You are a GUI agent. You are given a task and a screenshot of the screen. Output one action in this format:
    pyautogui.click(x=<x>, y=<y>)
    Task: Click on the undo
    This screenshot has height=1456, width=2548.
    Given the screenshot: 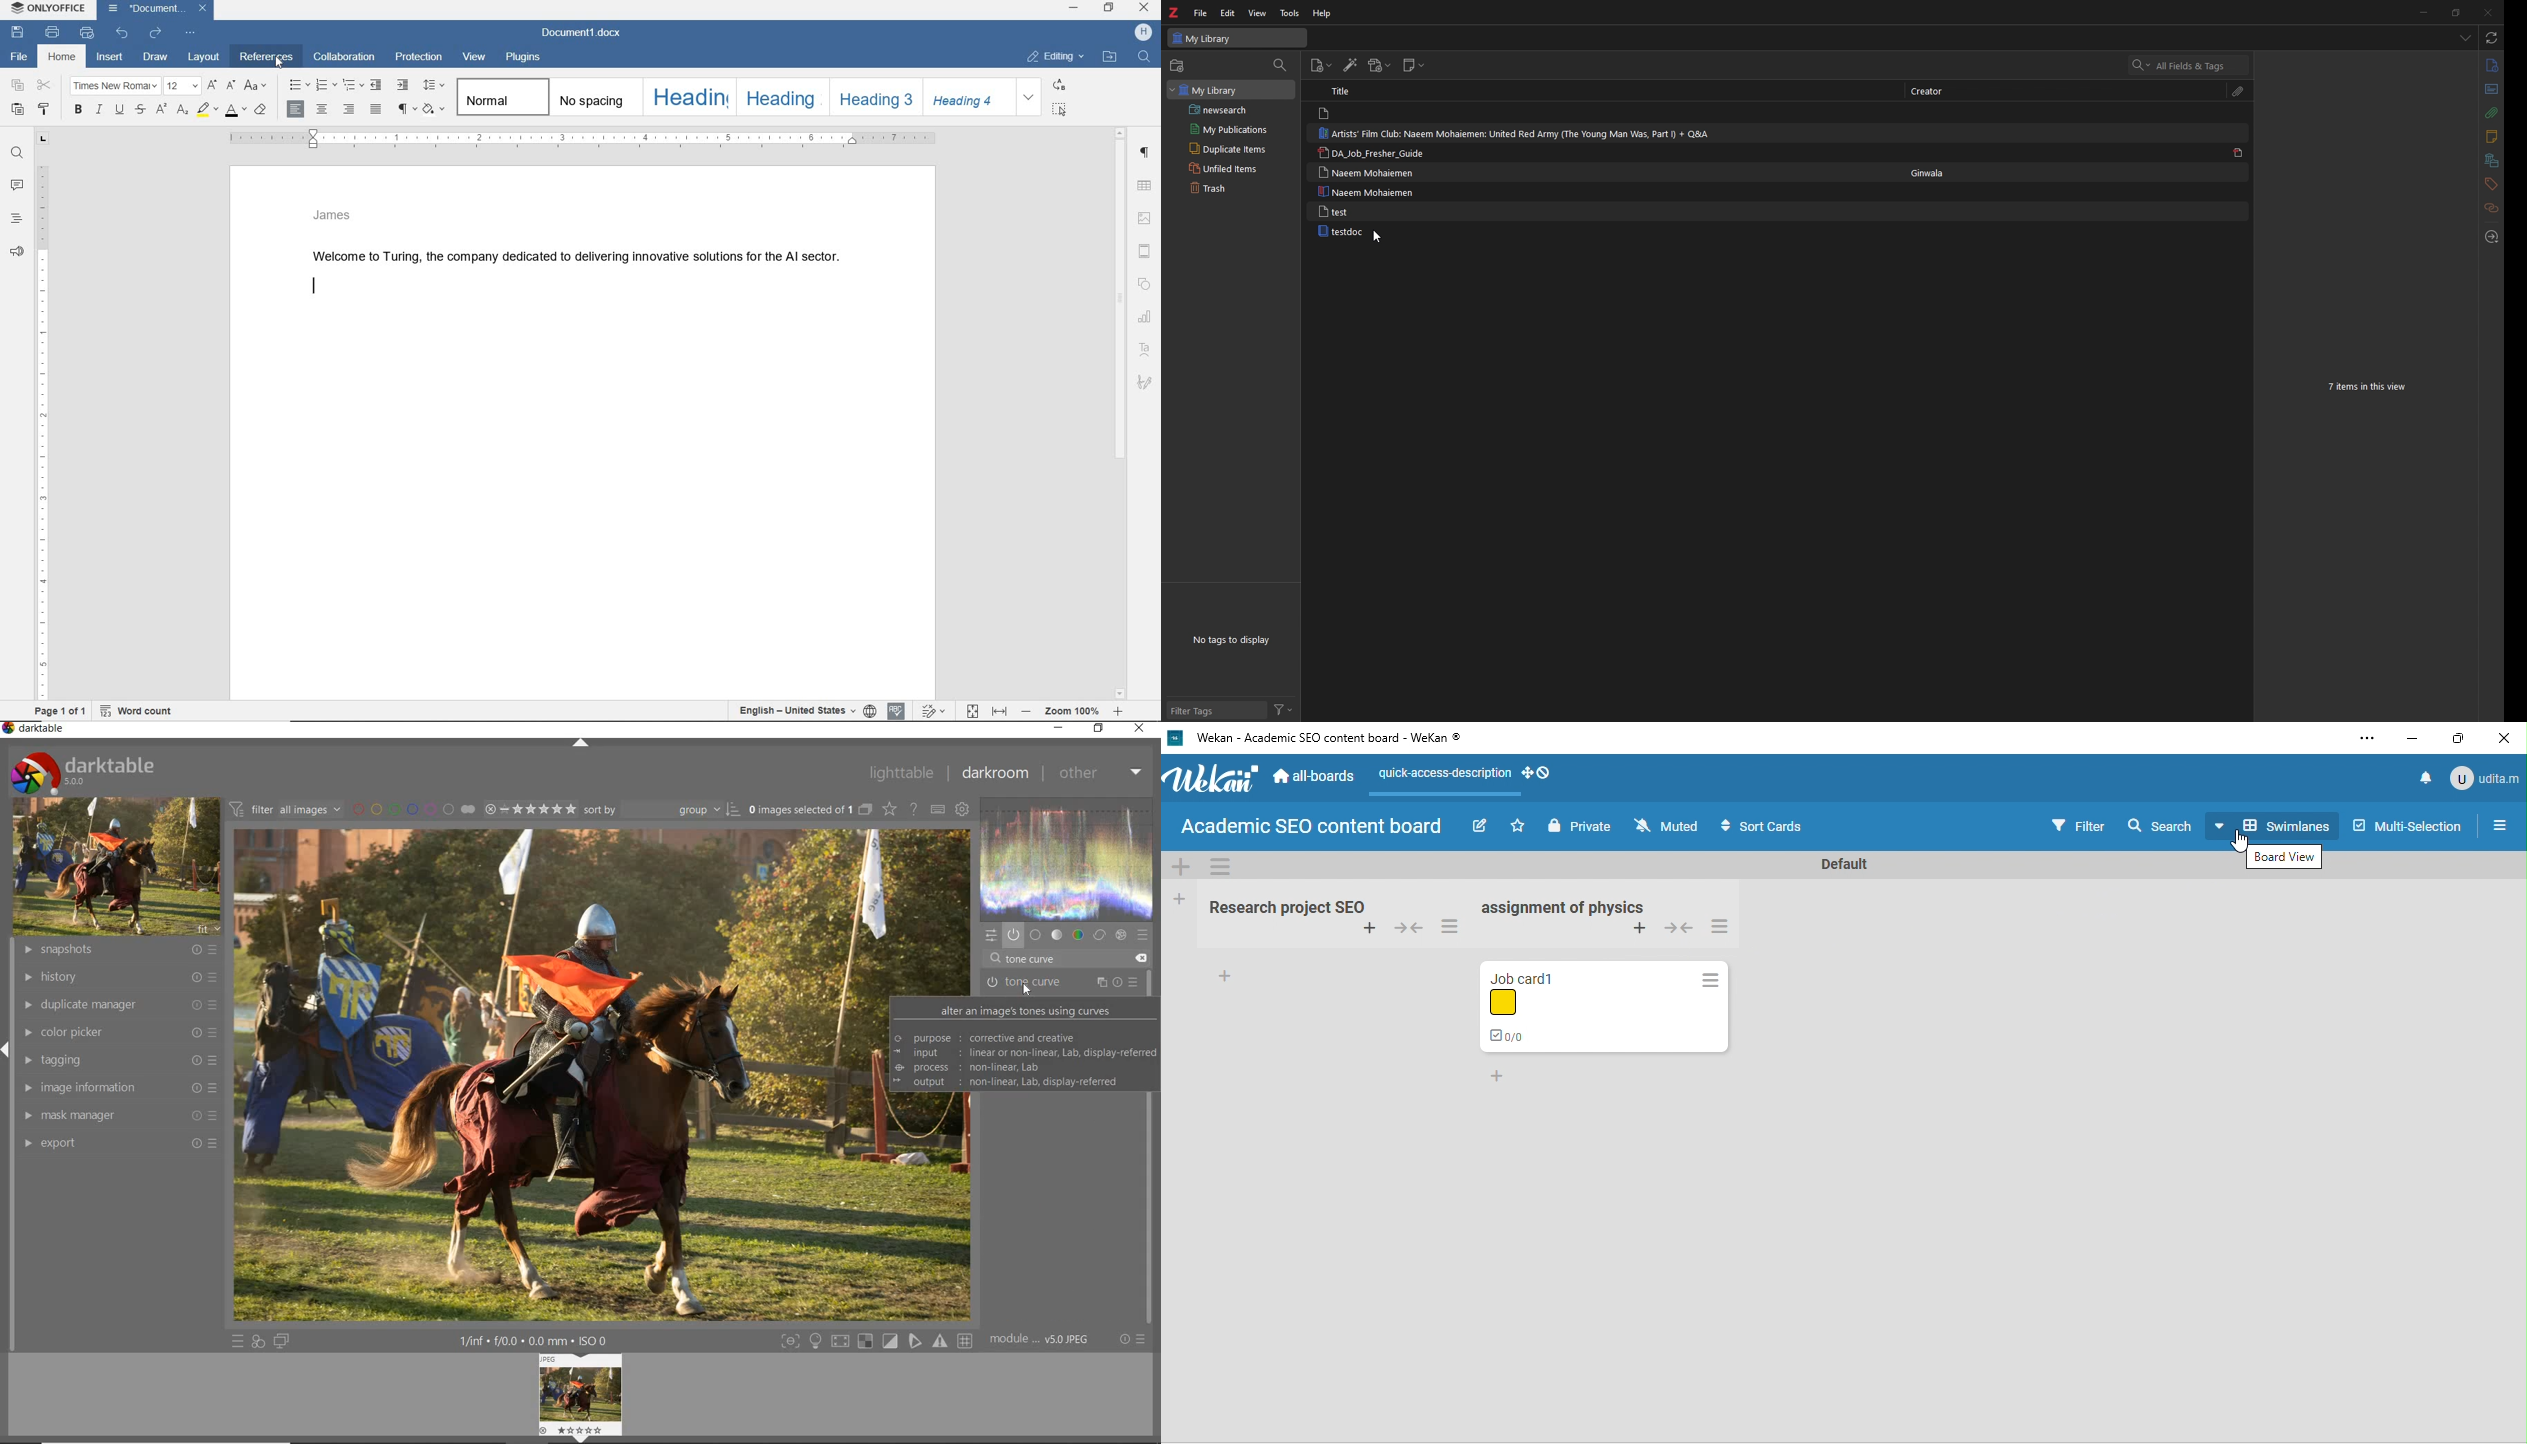 What is the action you would take?
    pyautogui.click(x=122, y=34)
    